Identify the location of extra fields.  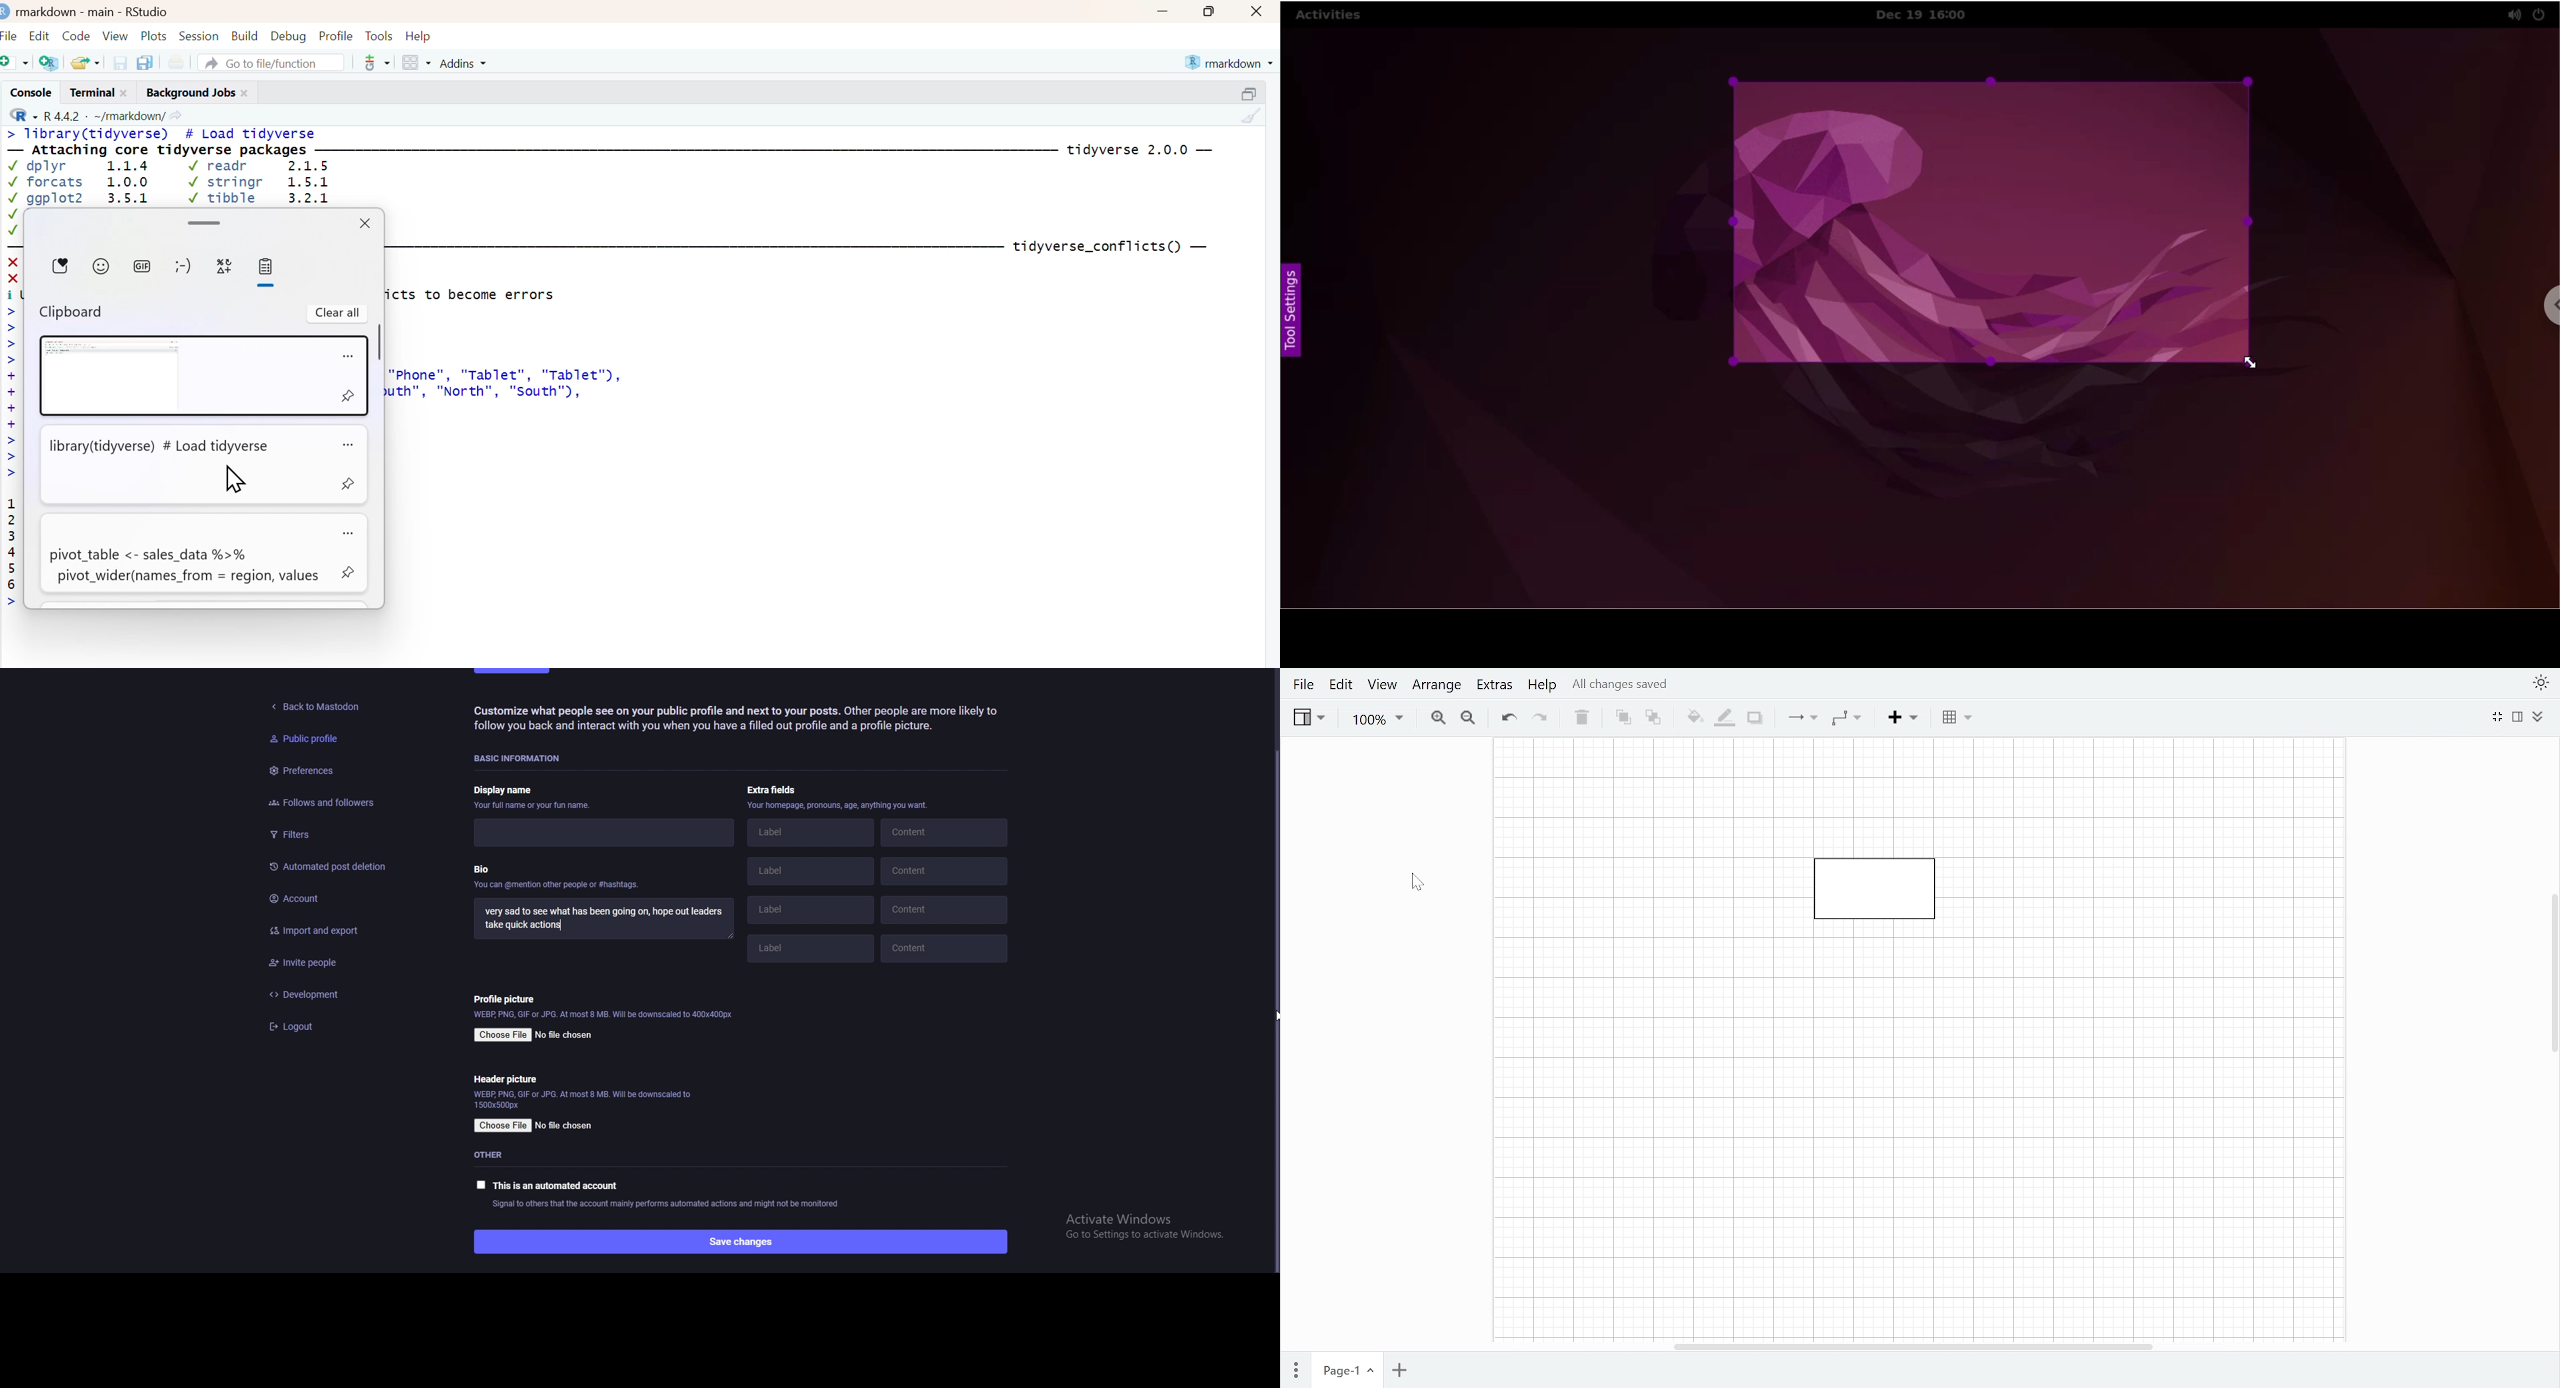
(775, 790).